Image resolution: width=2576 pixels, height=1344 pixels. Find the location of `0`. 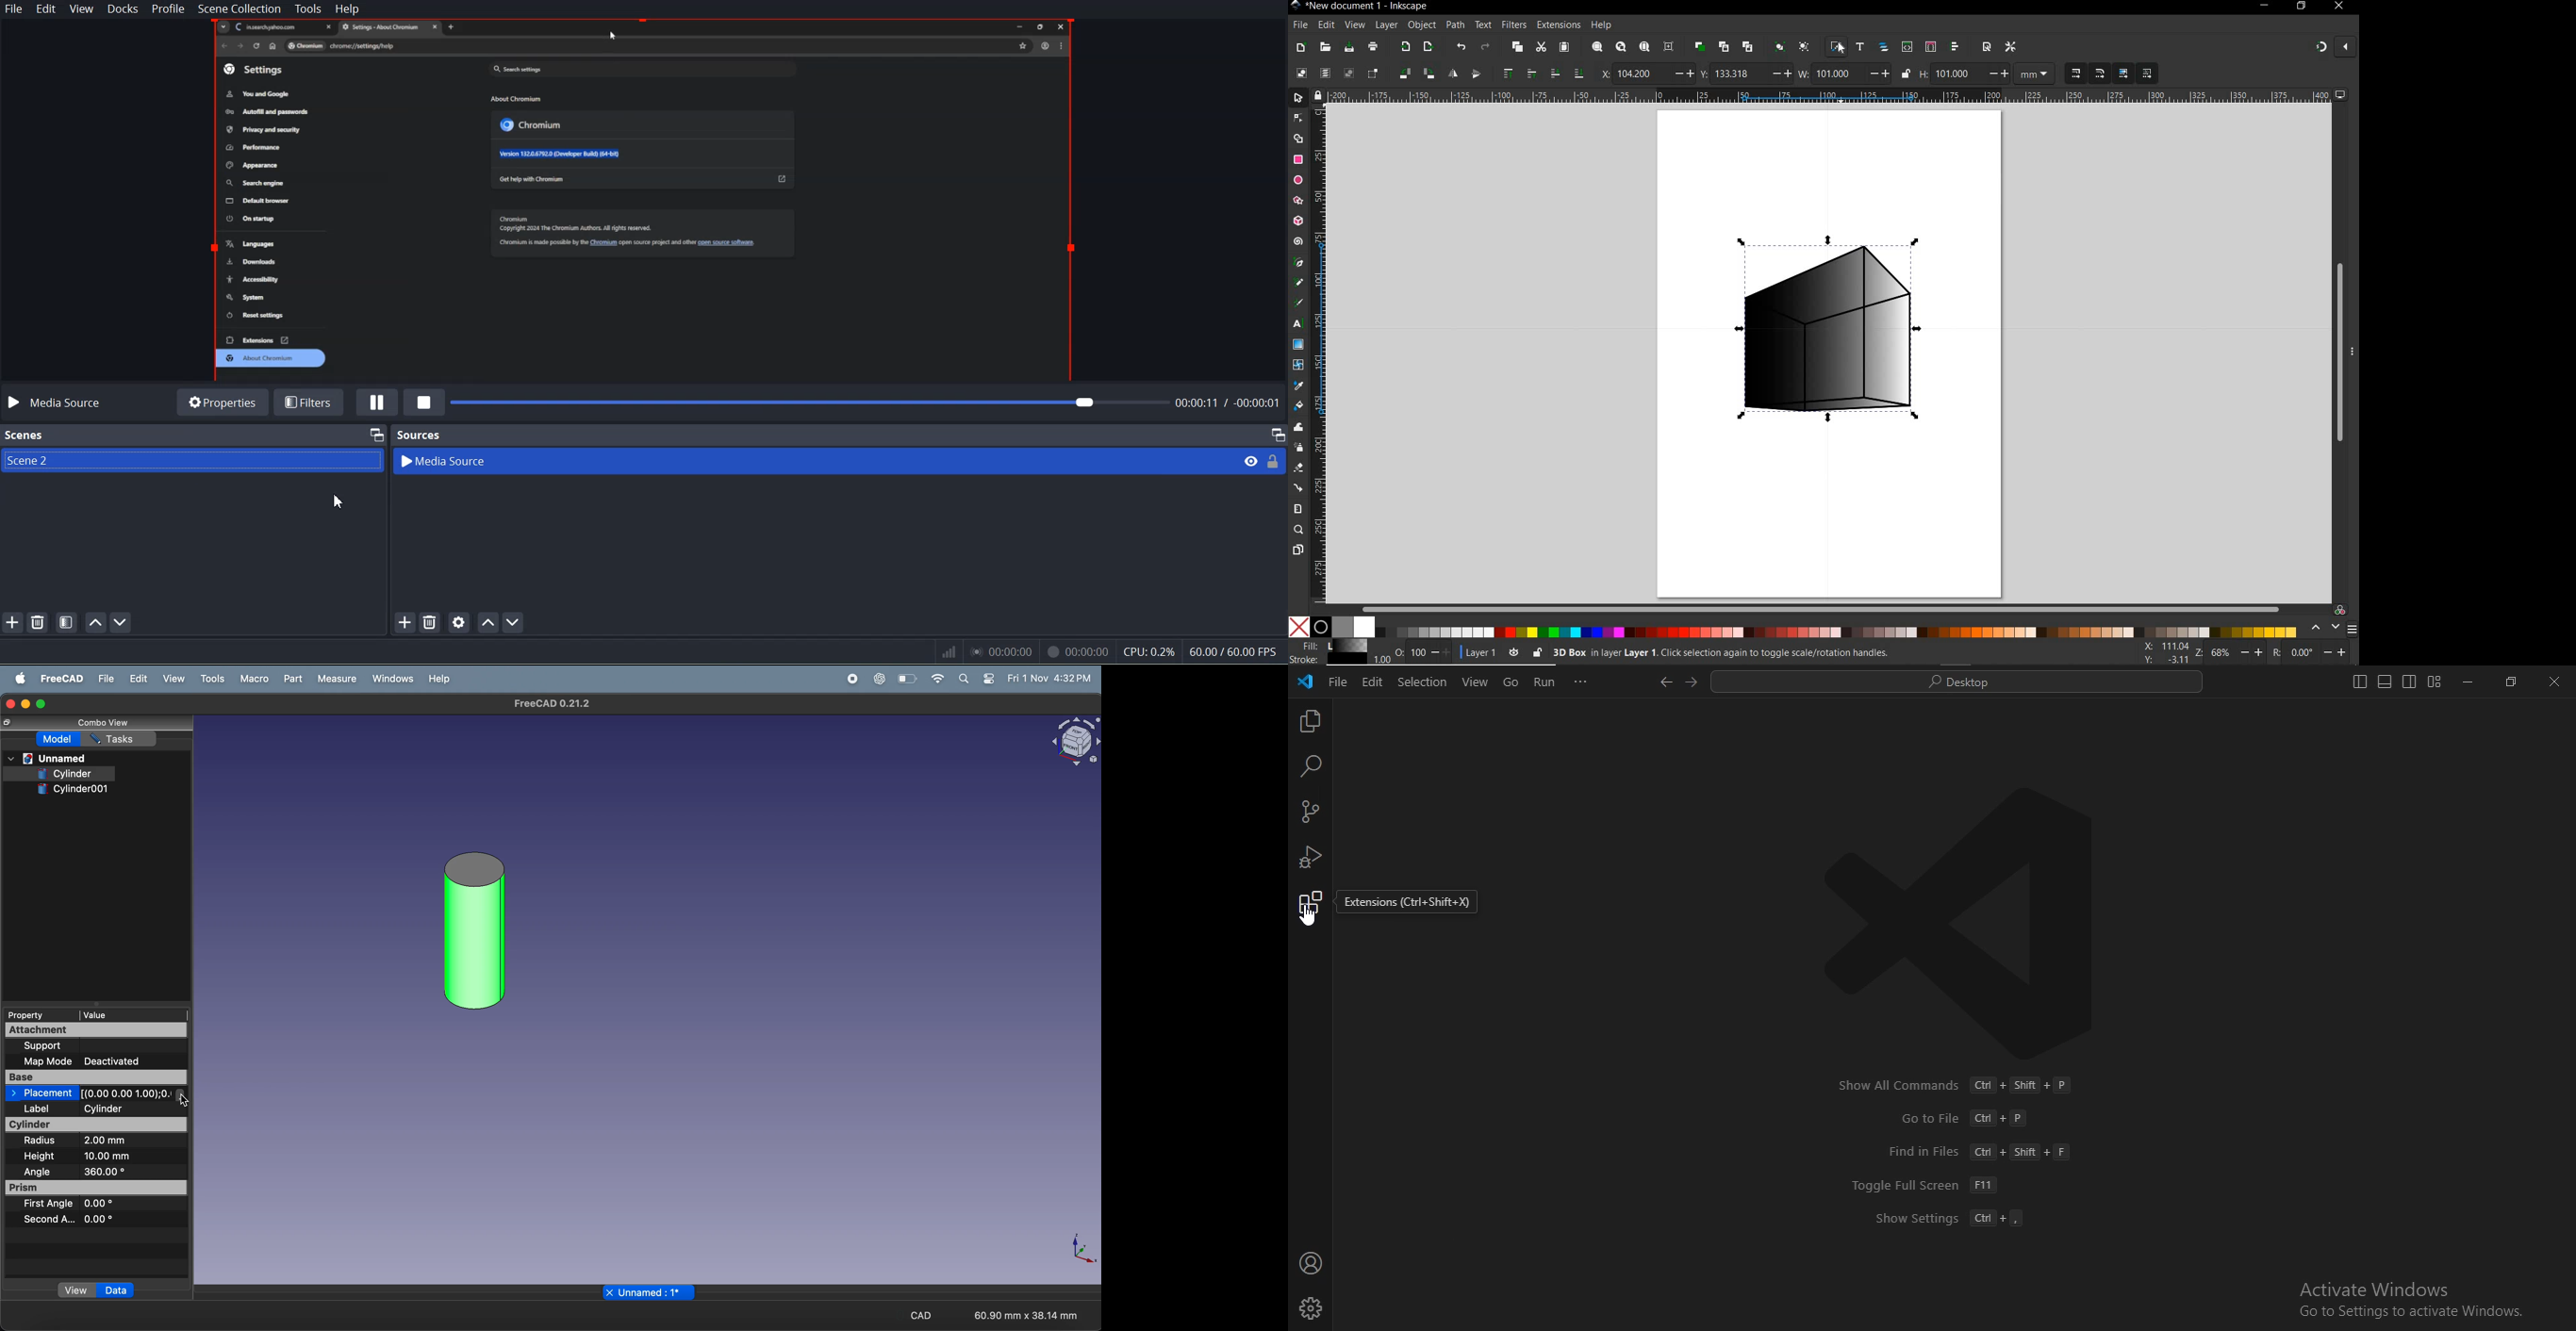

0 is located at coordinates (2302, 653).